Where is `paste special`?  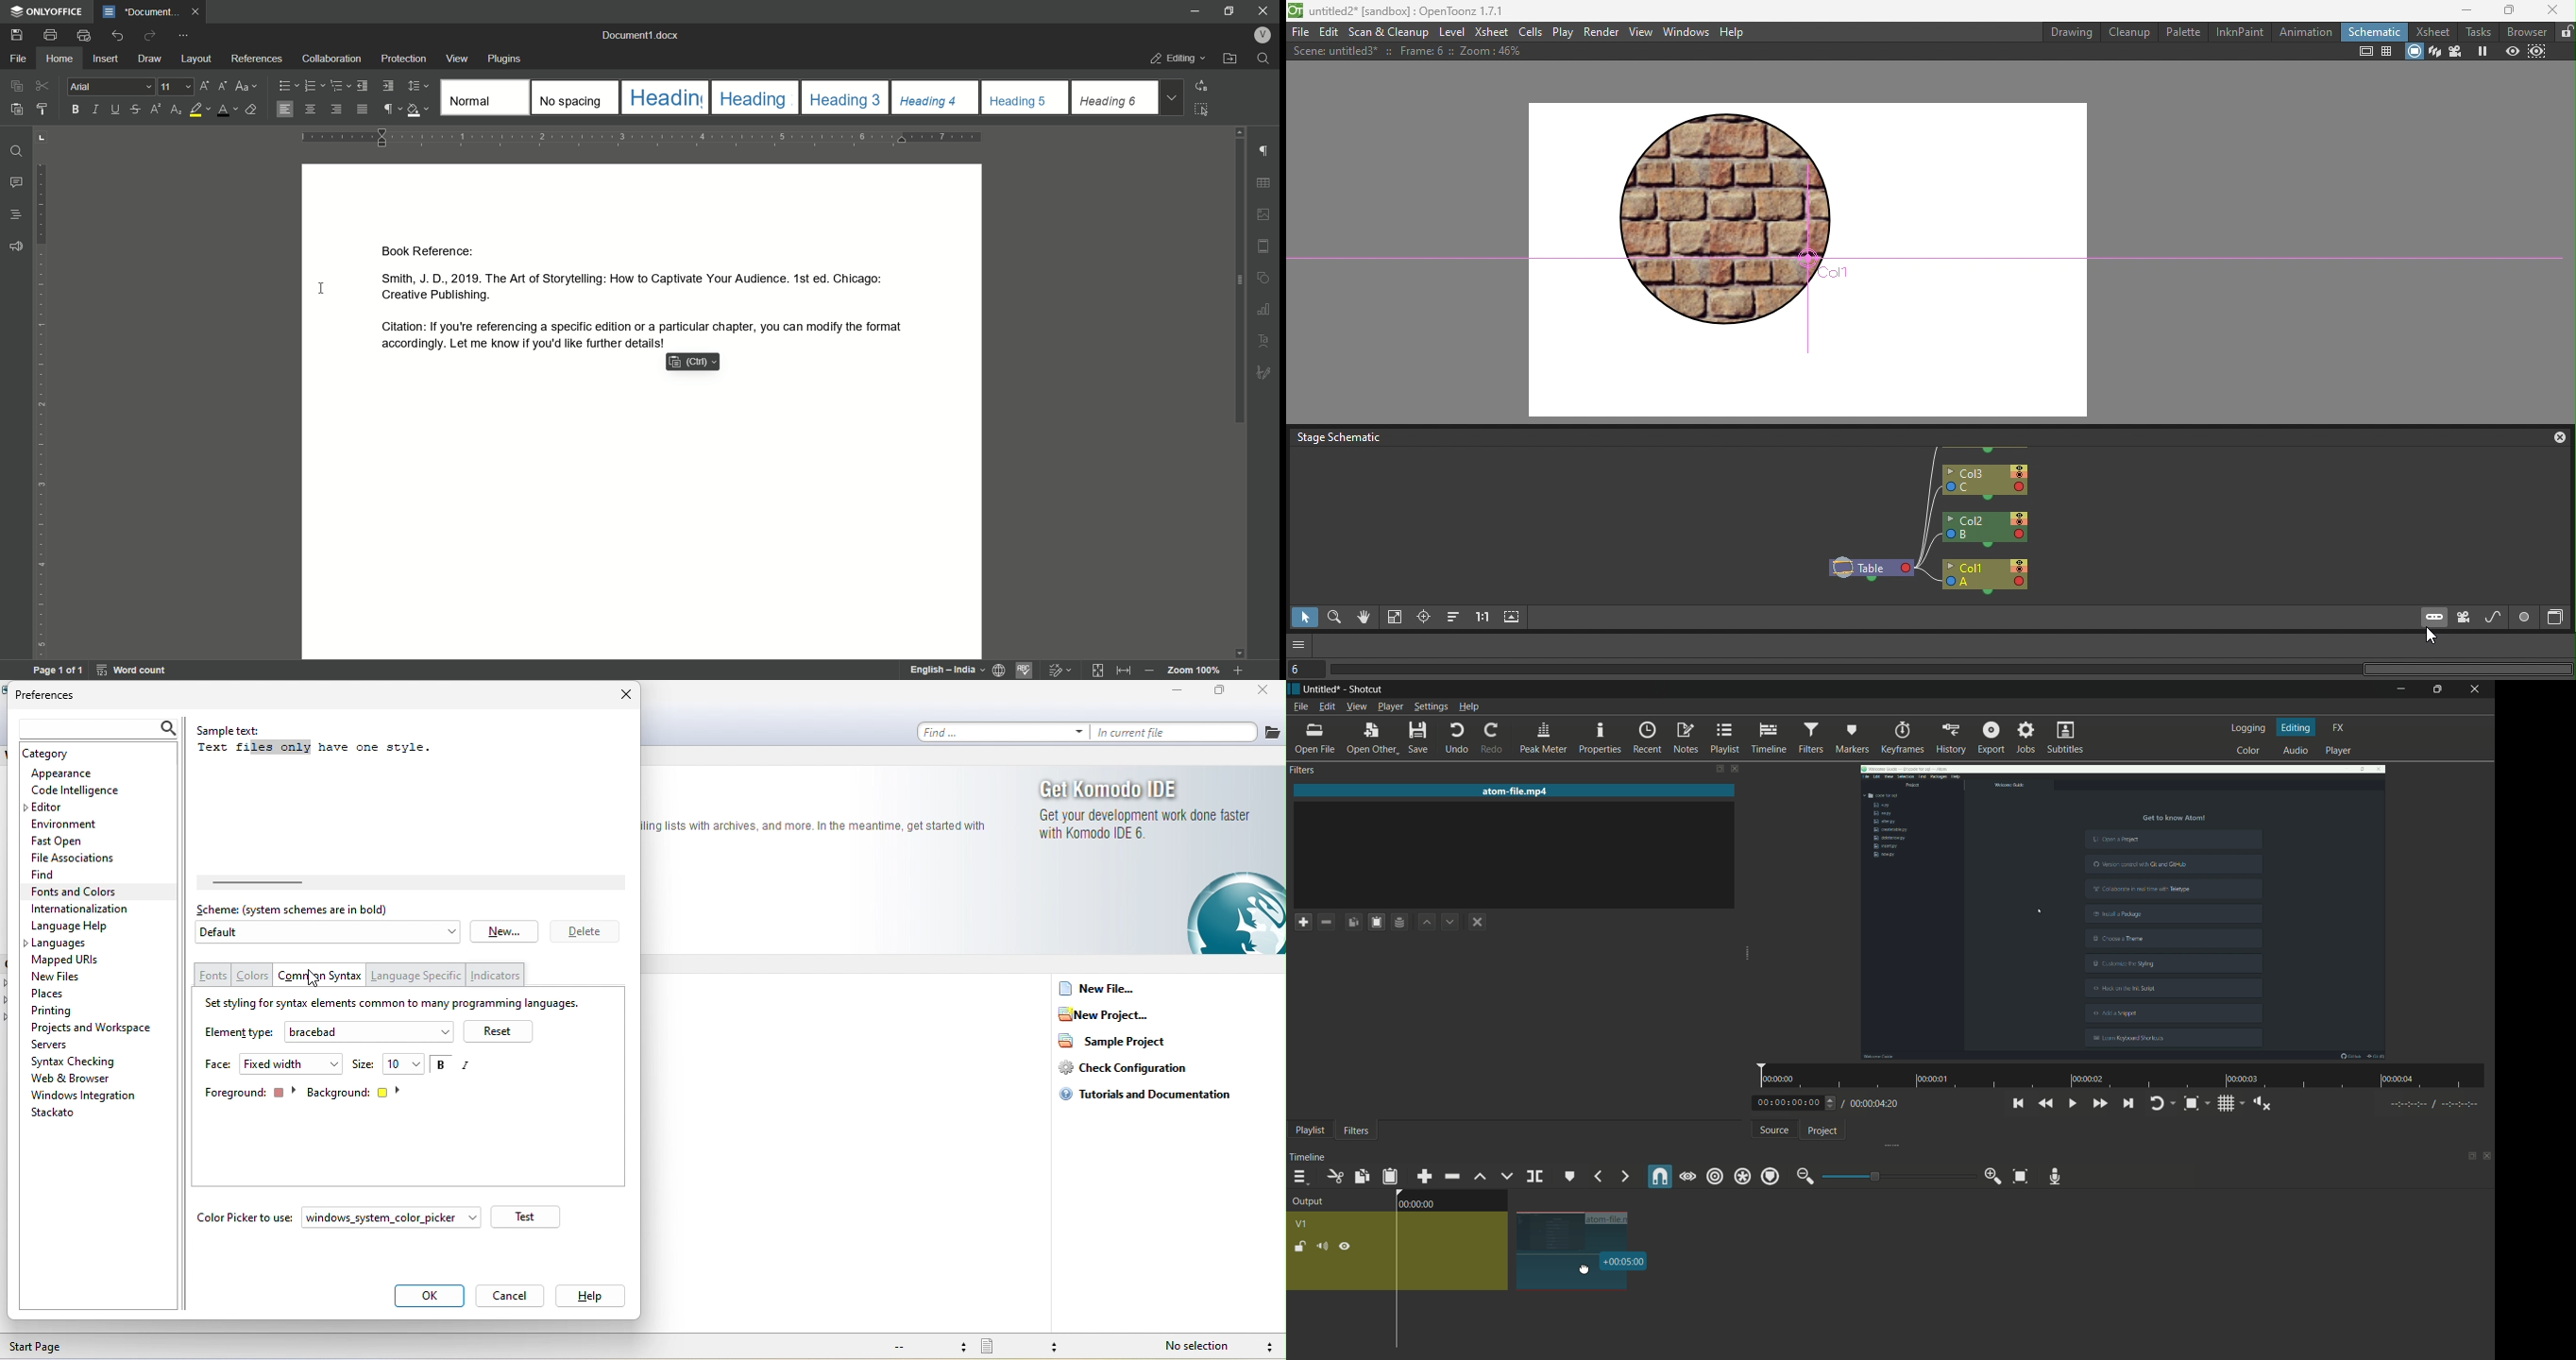
paste special is located at coordinates (17, 85).